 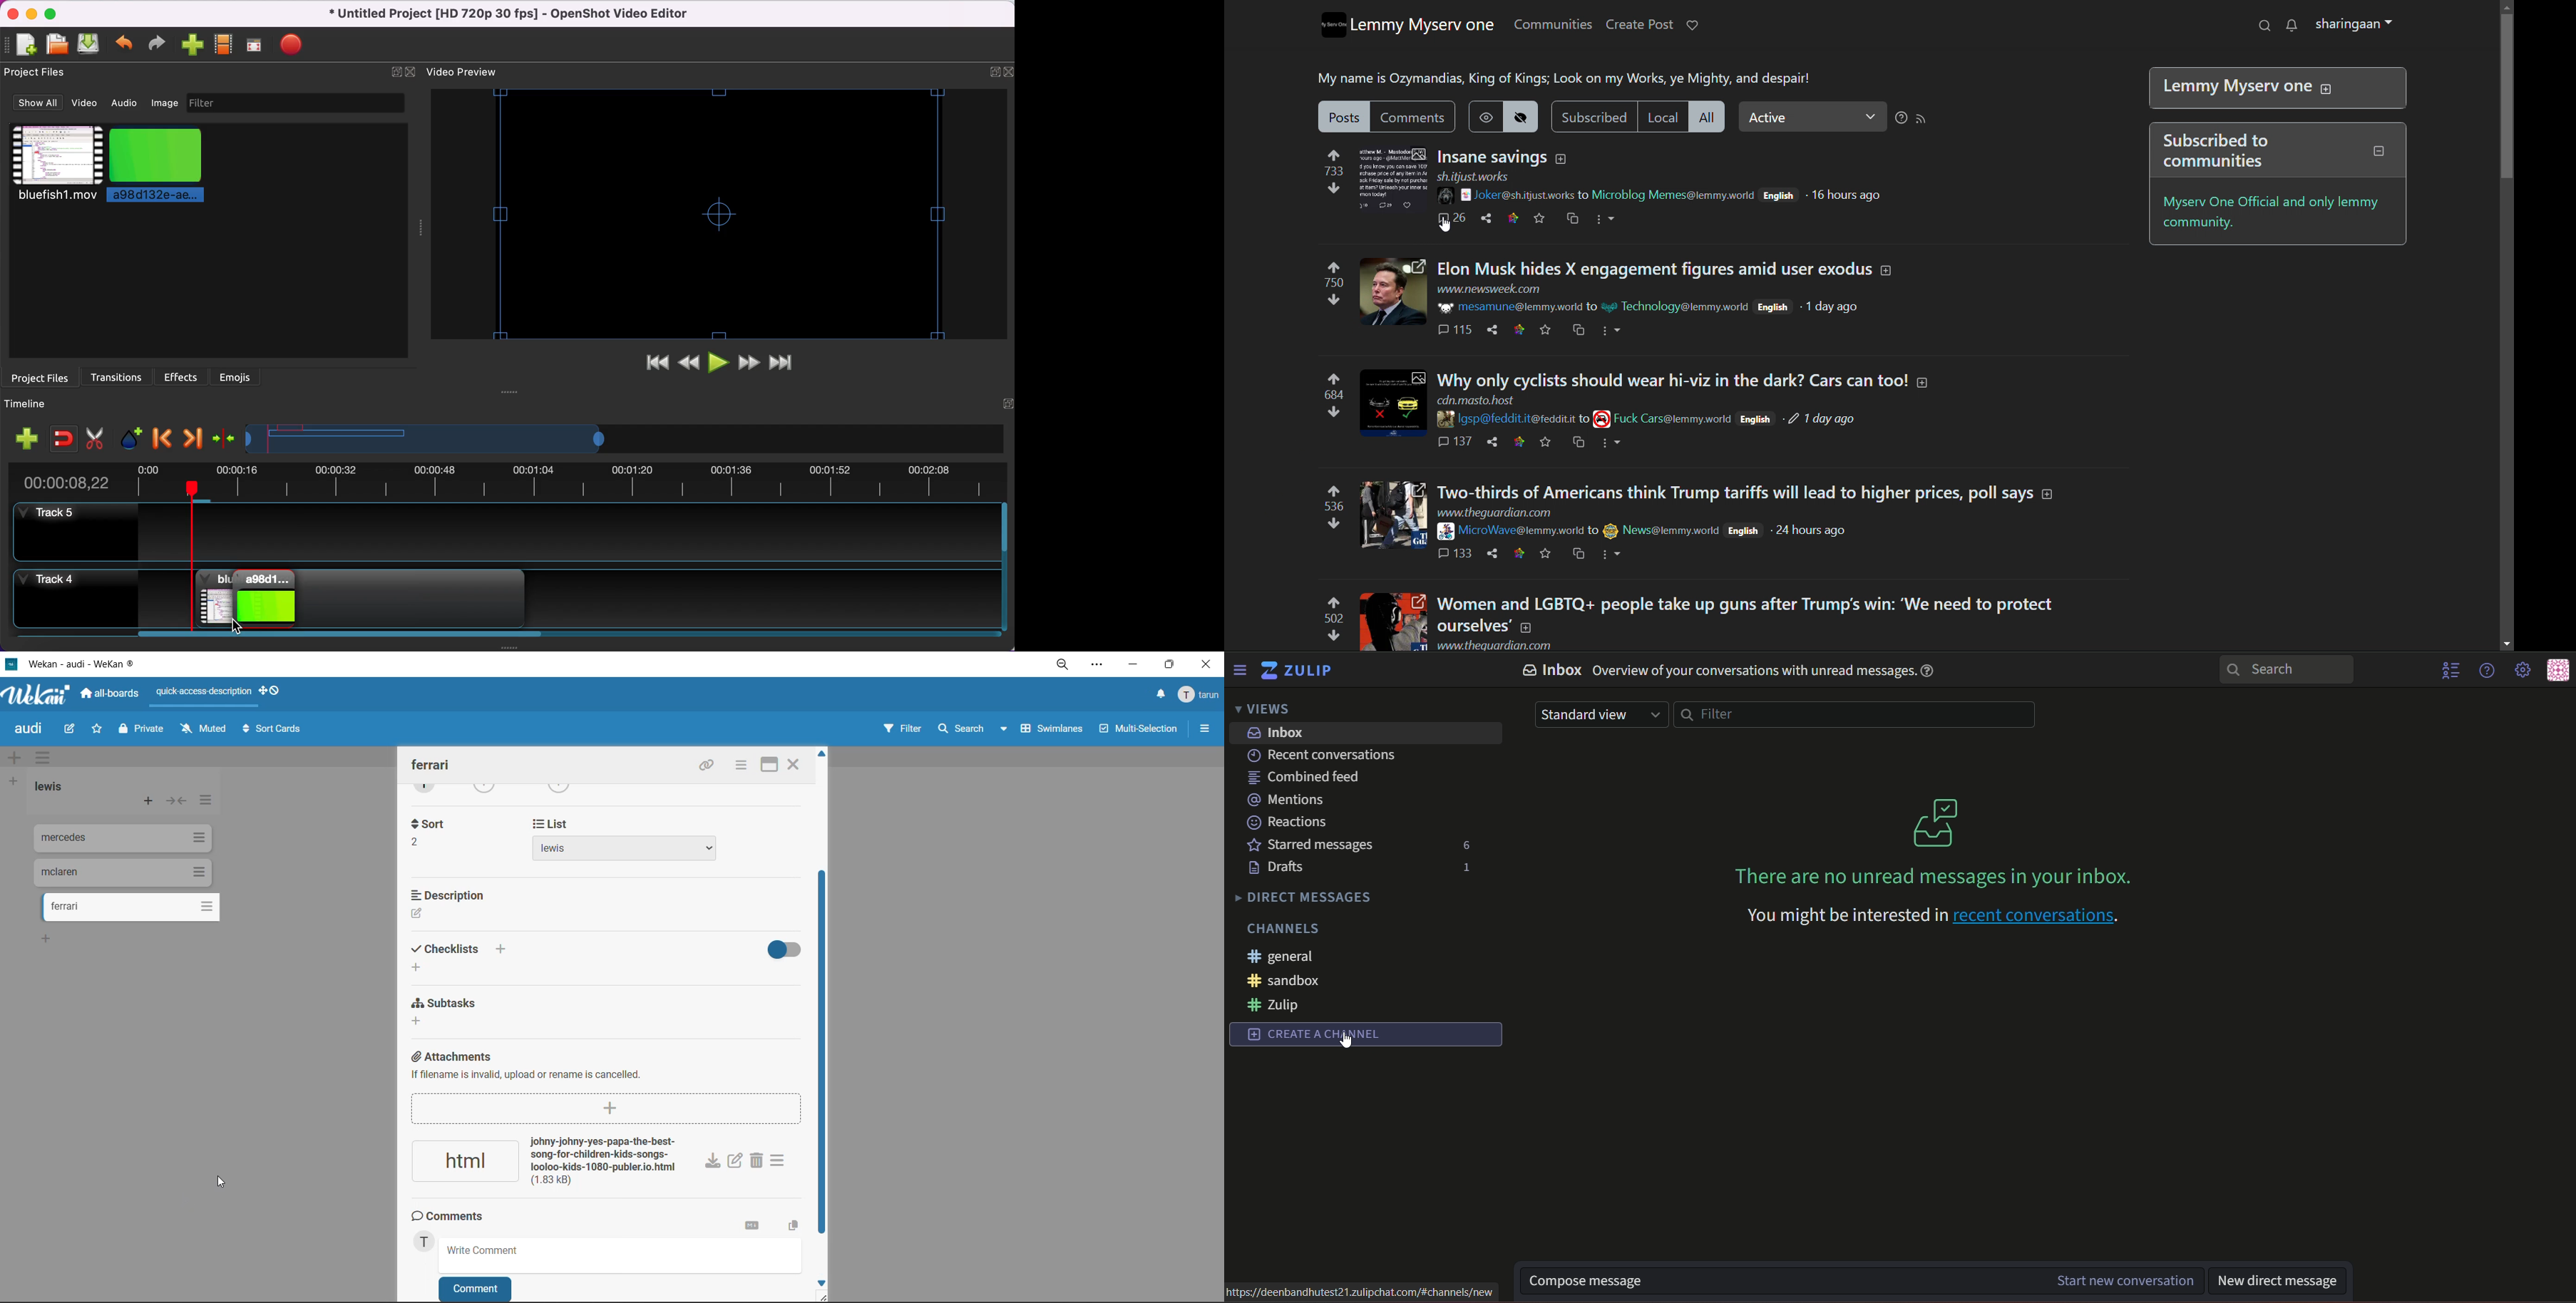 I want to click on Subscribed to communities, so click(x=2231, y=154).